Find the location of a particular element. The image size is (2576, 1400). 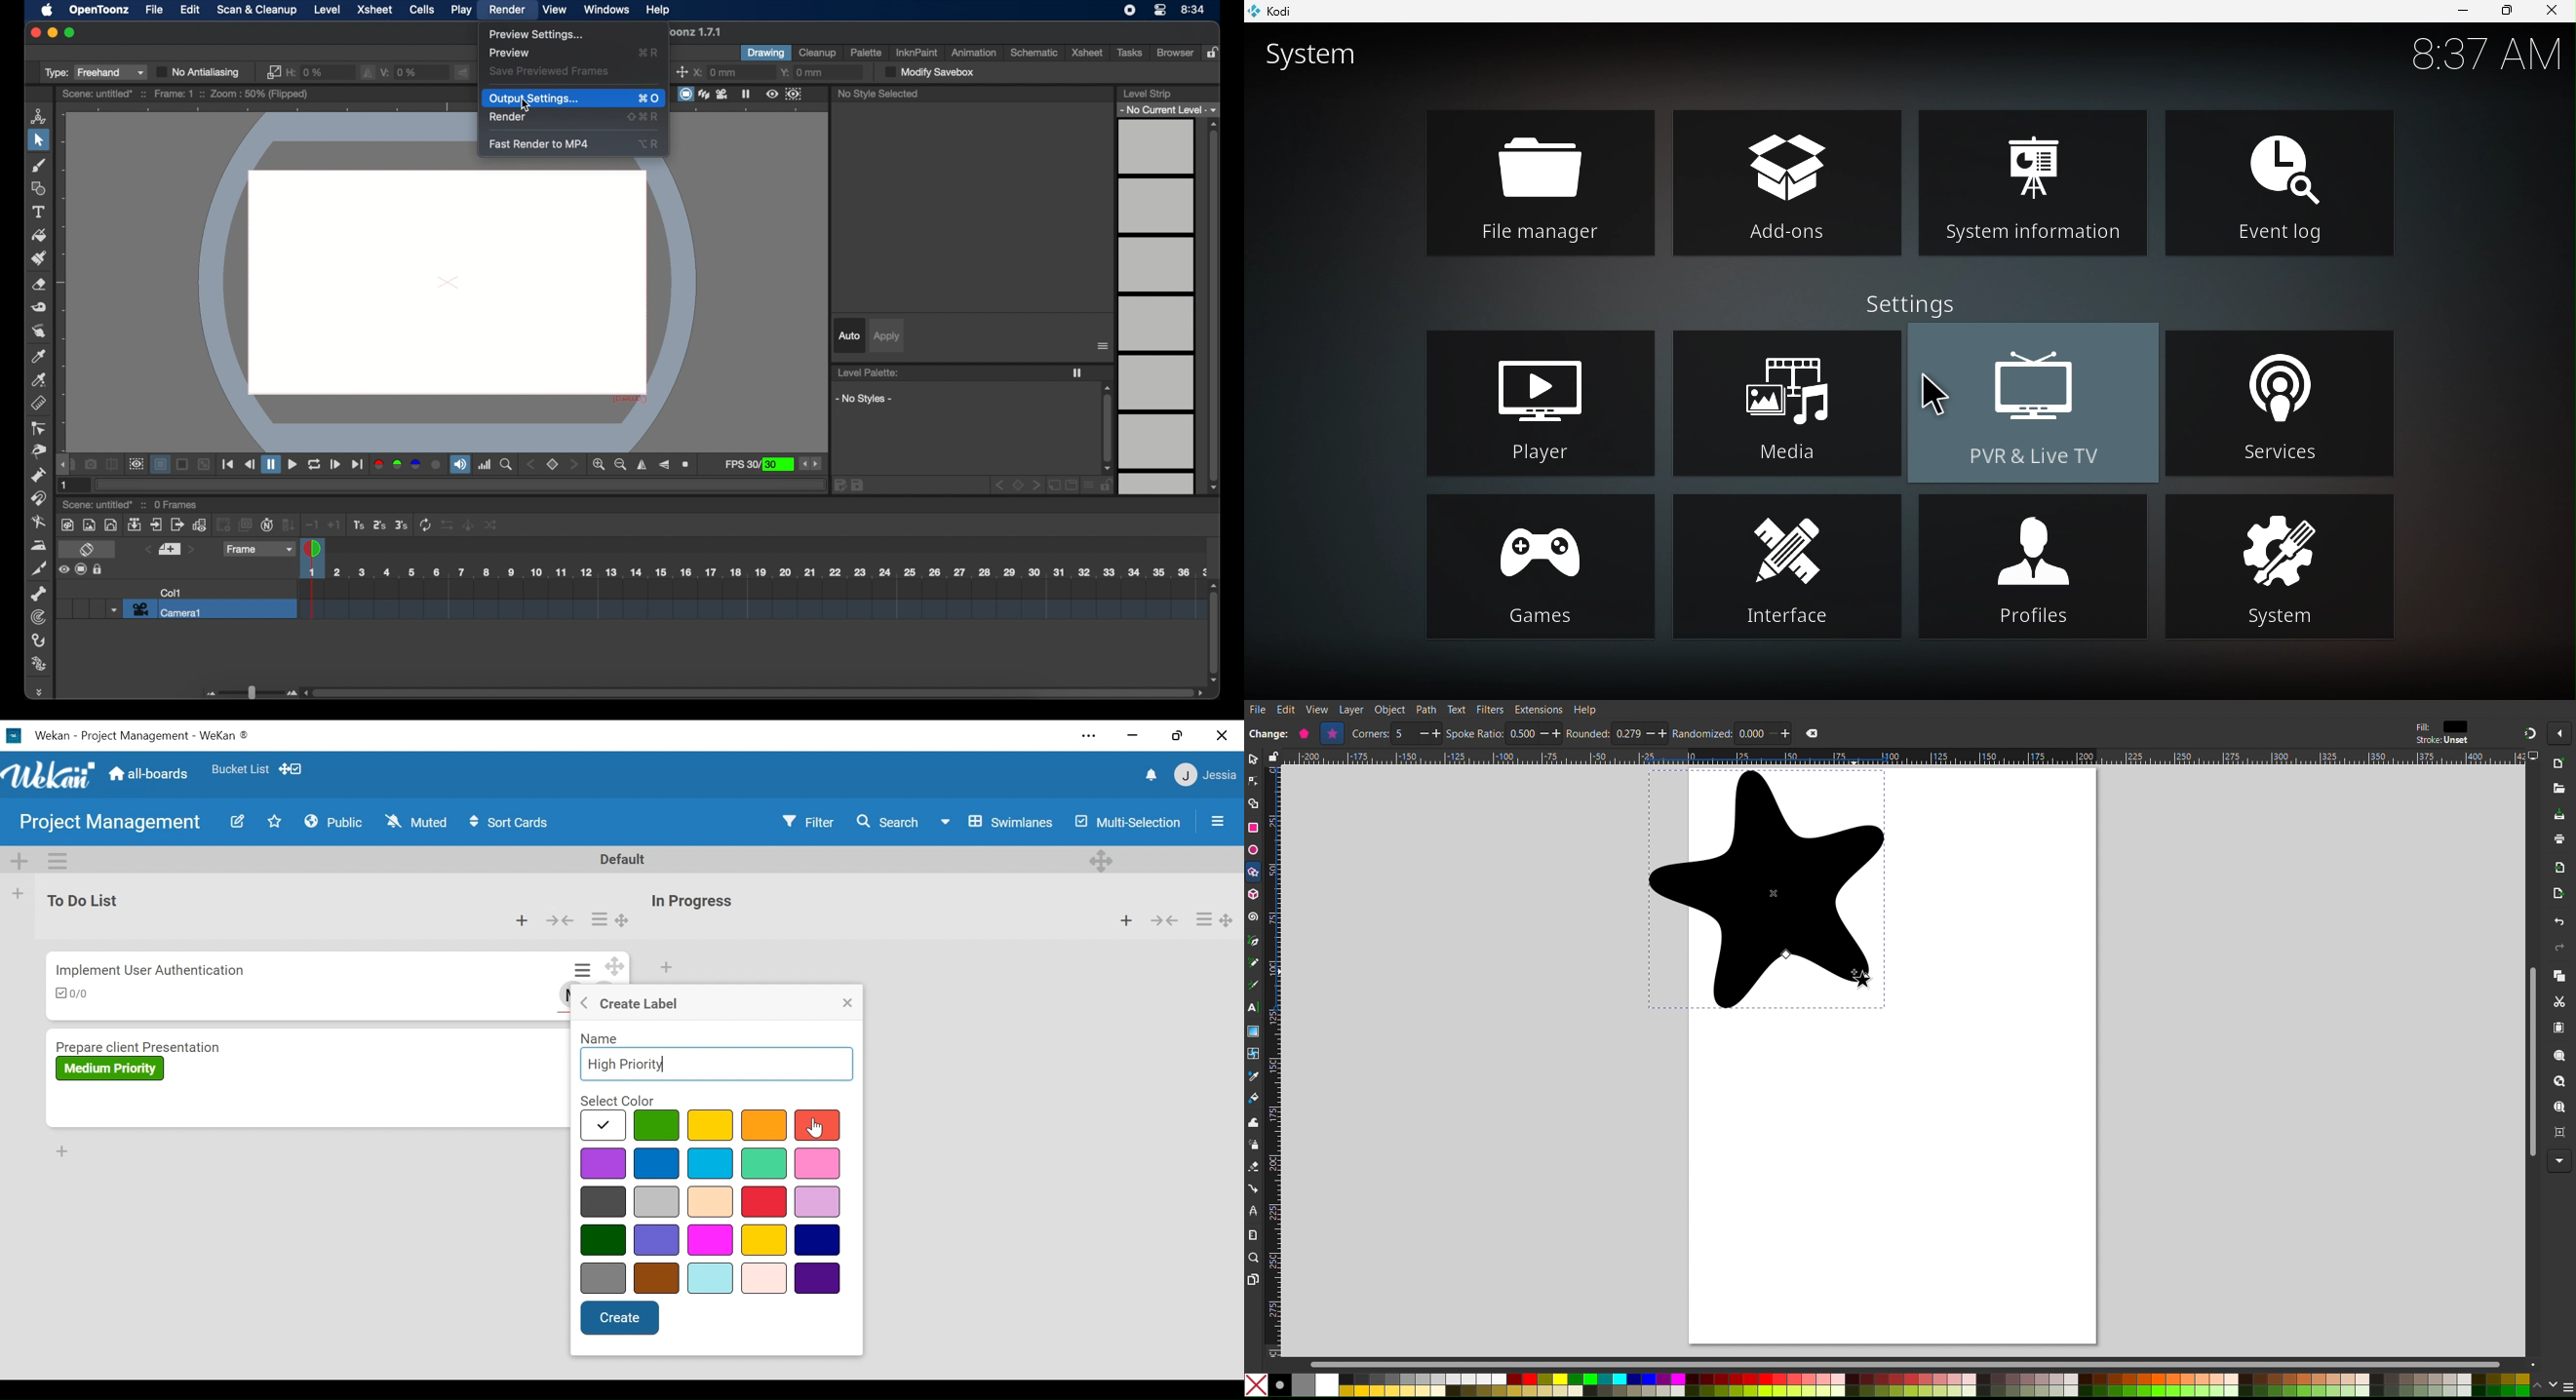

Settings is located at coordinates (1903, 306).